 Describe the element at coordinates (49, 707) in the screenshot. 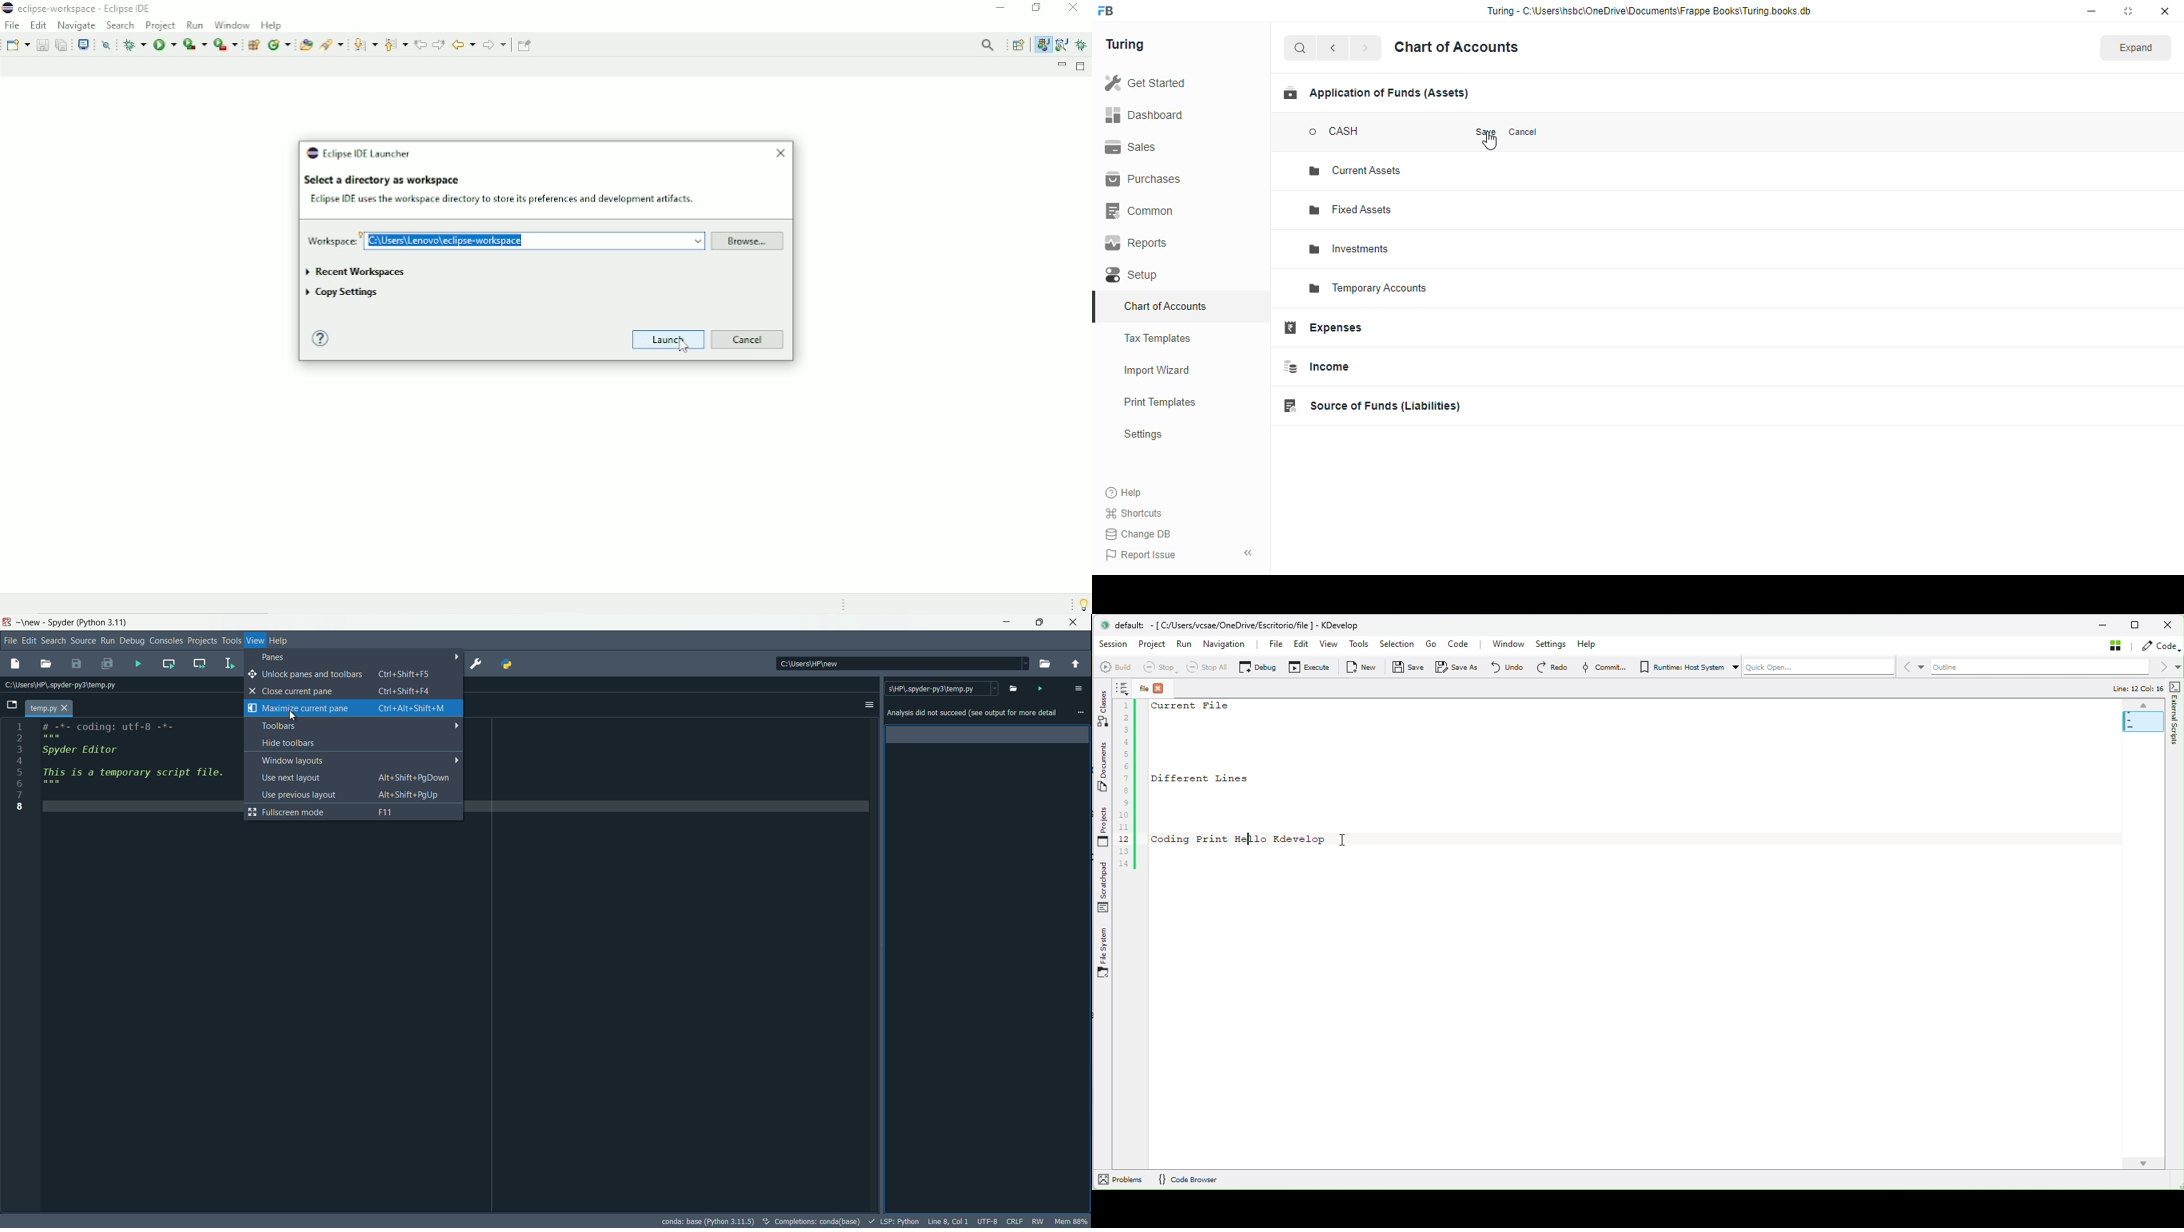

I see `file name` at that location.